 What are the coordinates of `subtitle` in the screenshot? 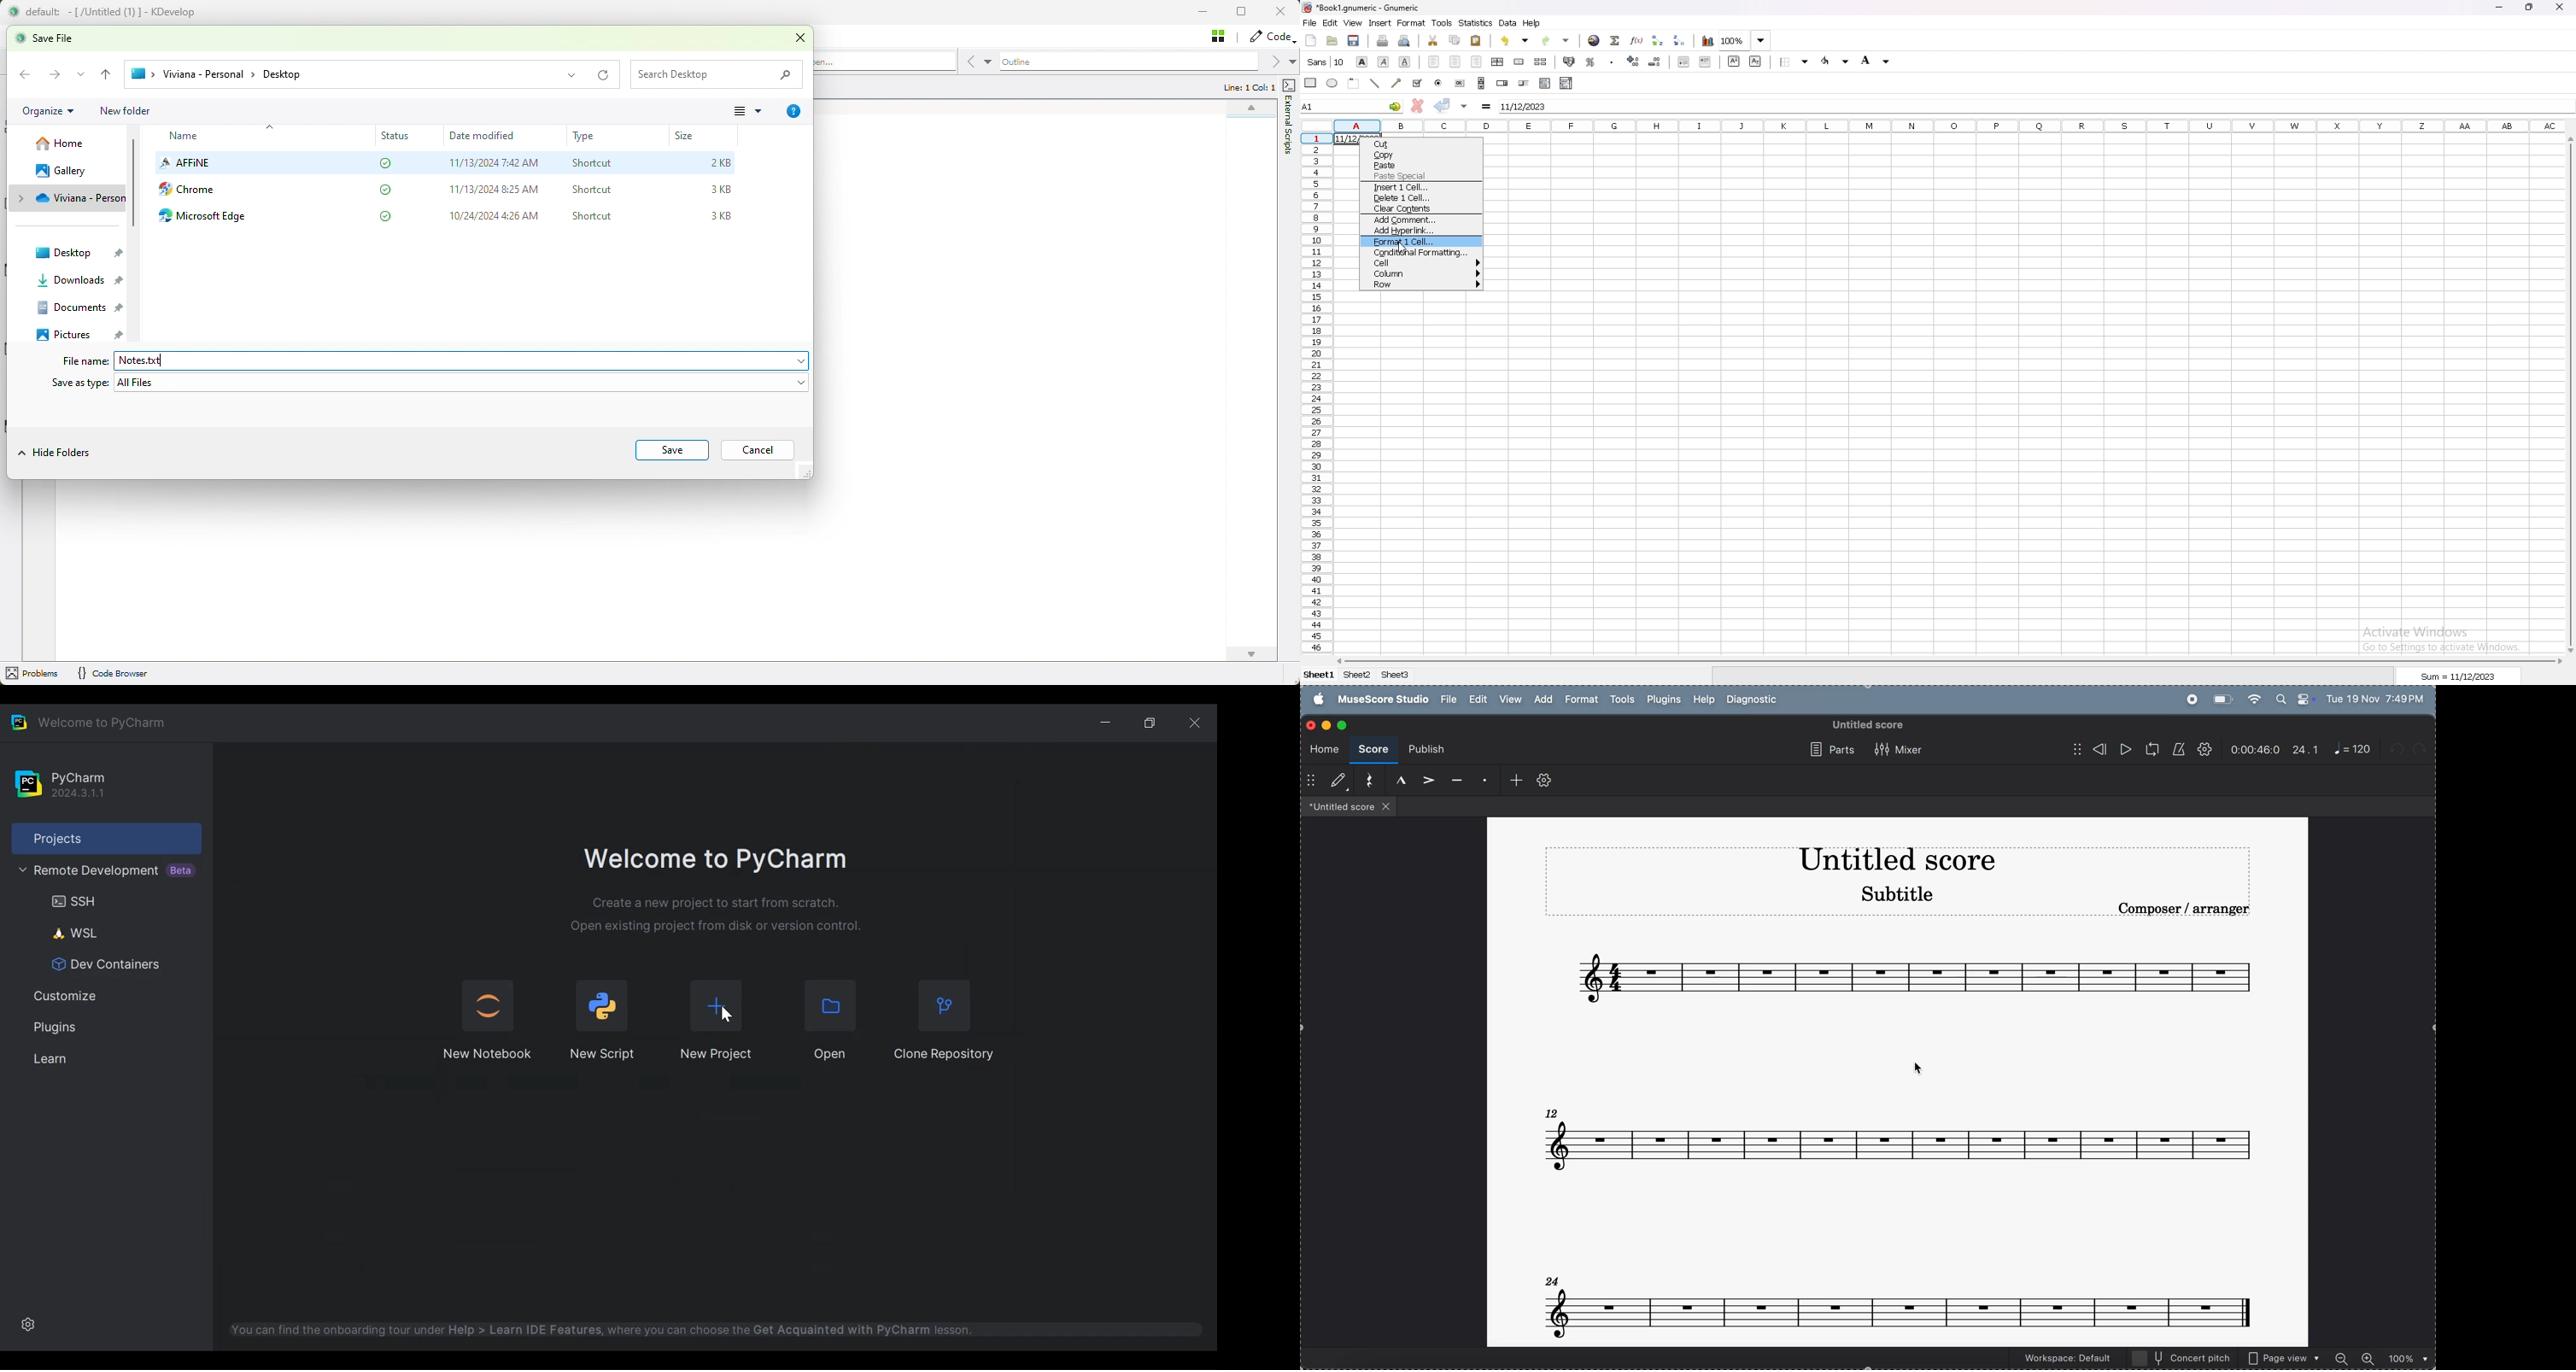 It's located at (1896, 897).